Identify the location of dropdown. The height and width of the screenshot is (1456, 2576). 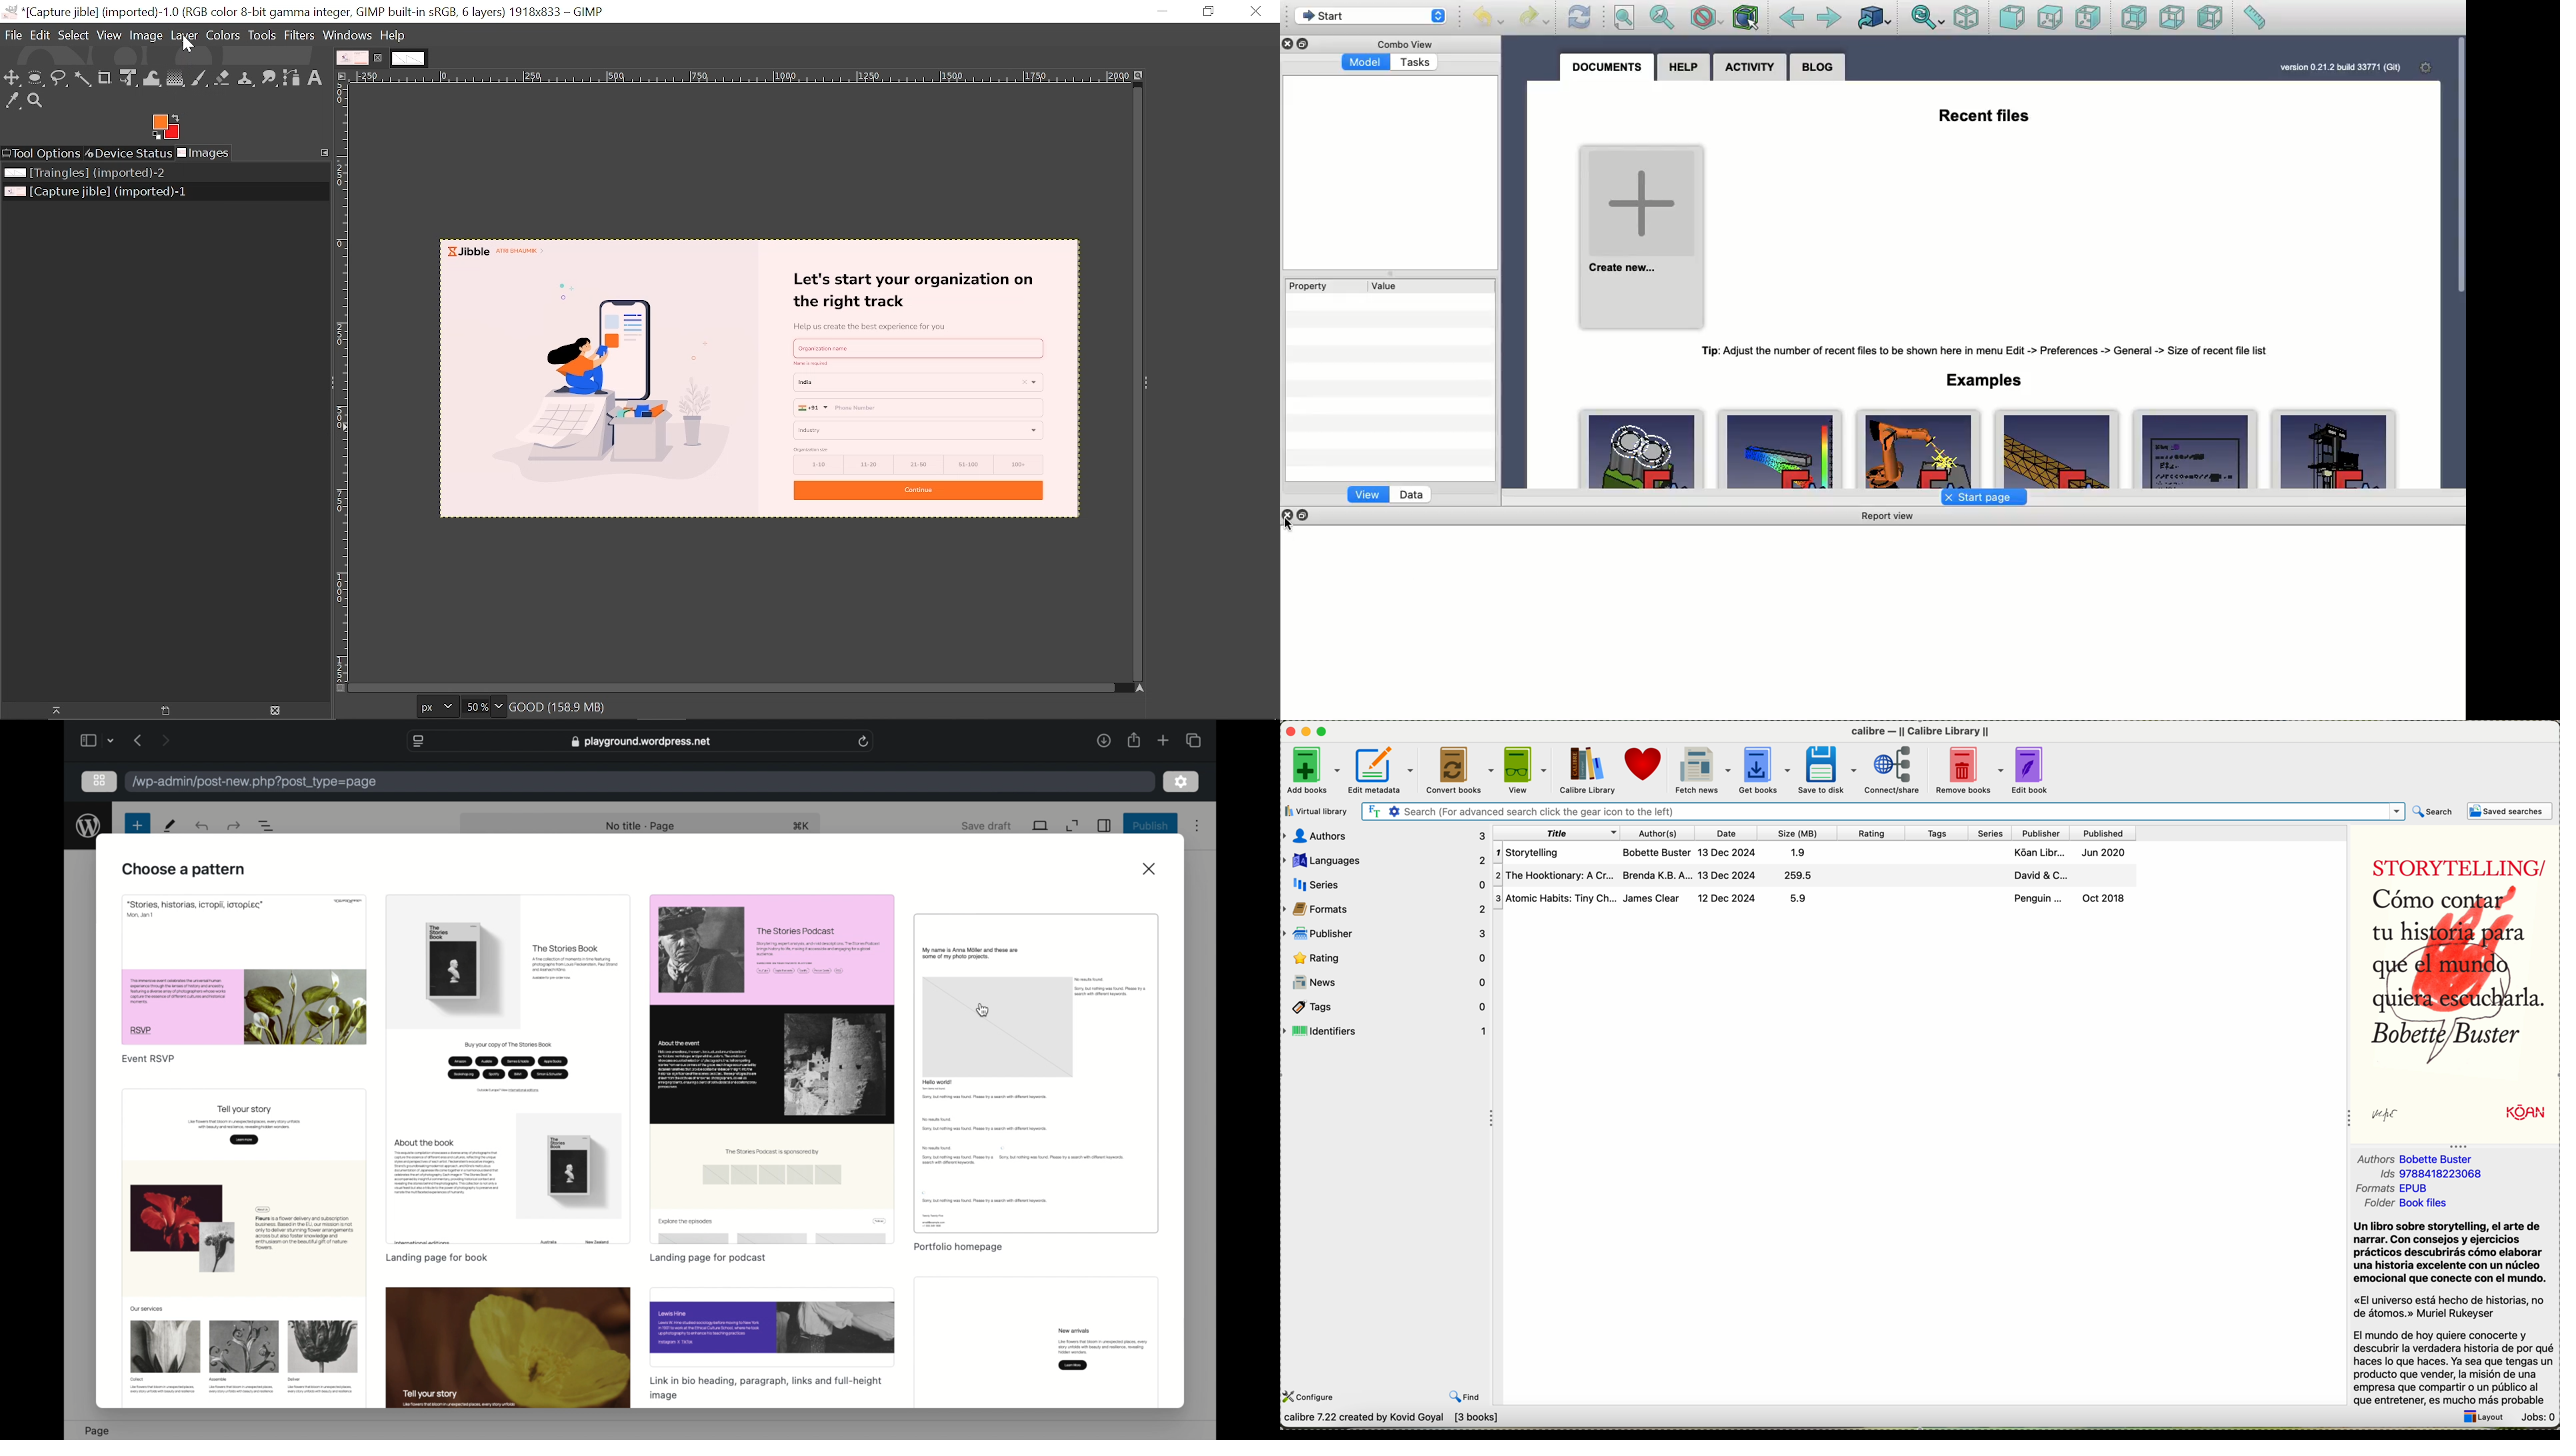
(111, 741).